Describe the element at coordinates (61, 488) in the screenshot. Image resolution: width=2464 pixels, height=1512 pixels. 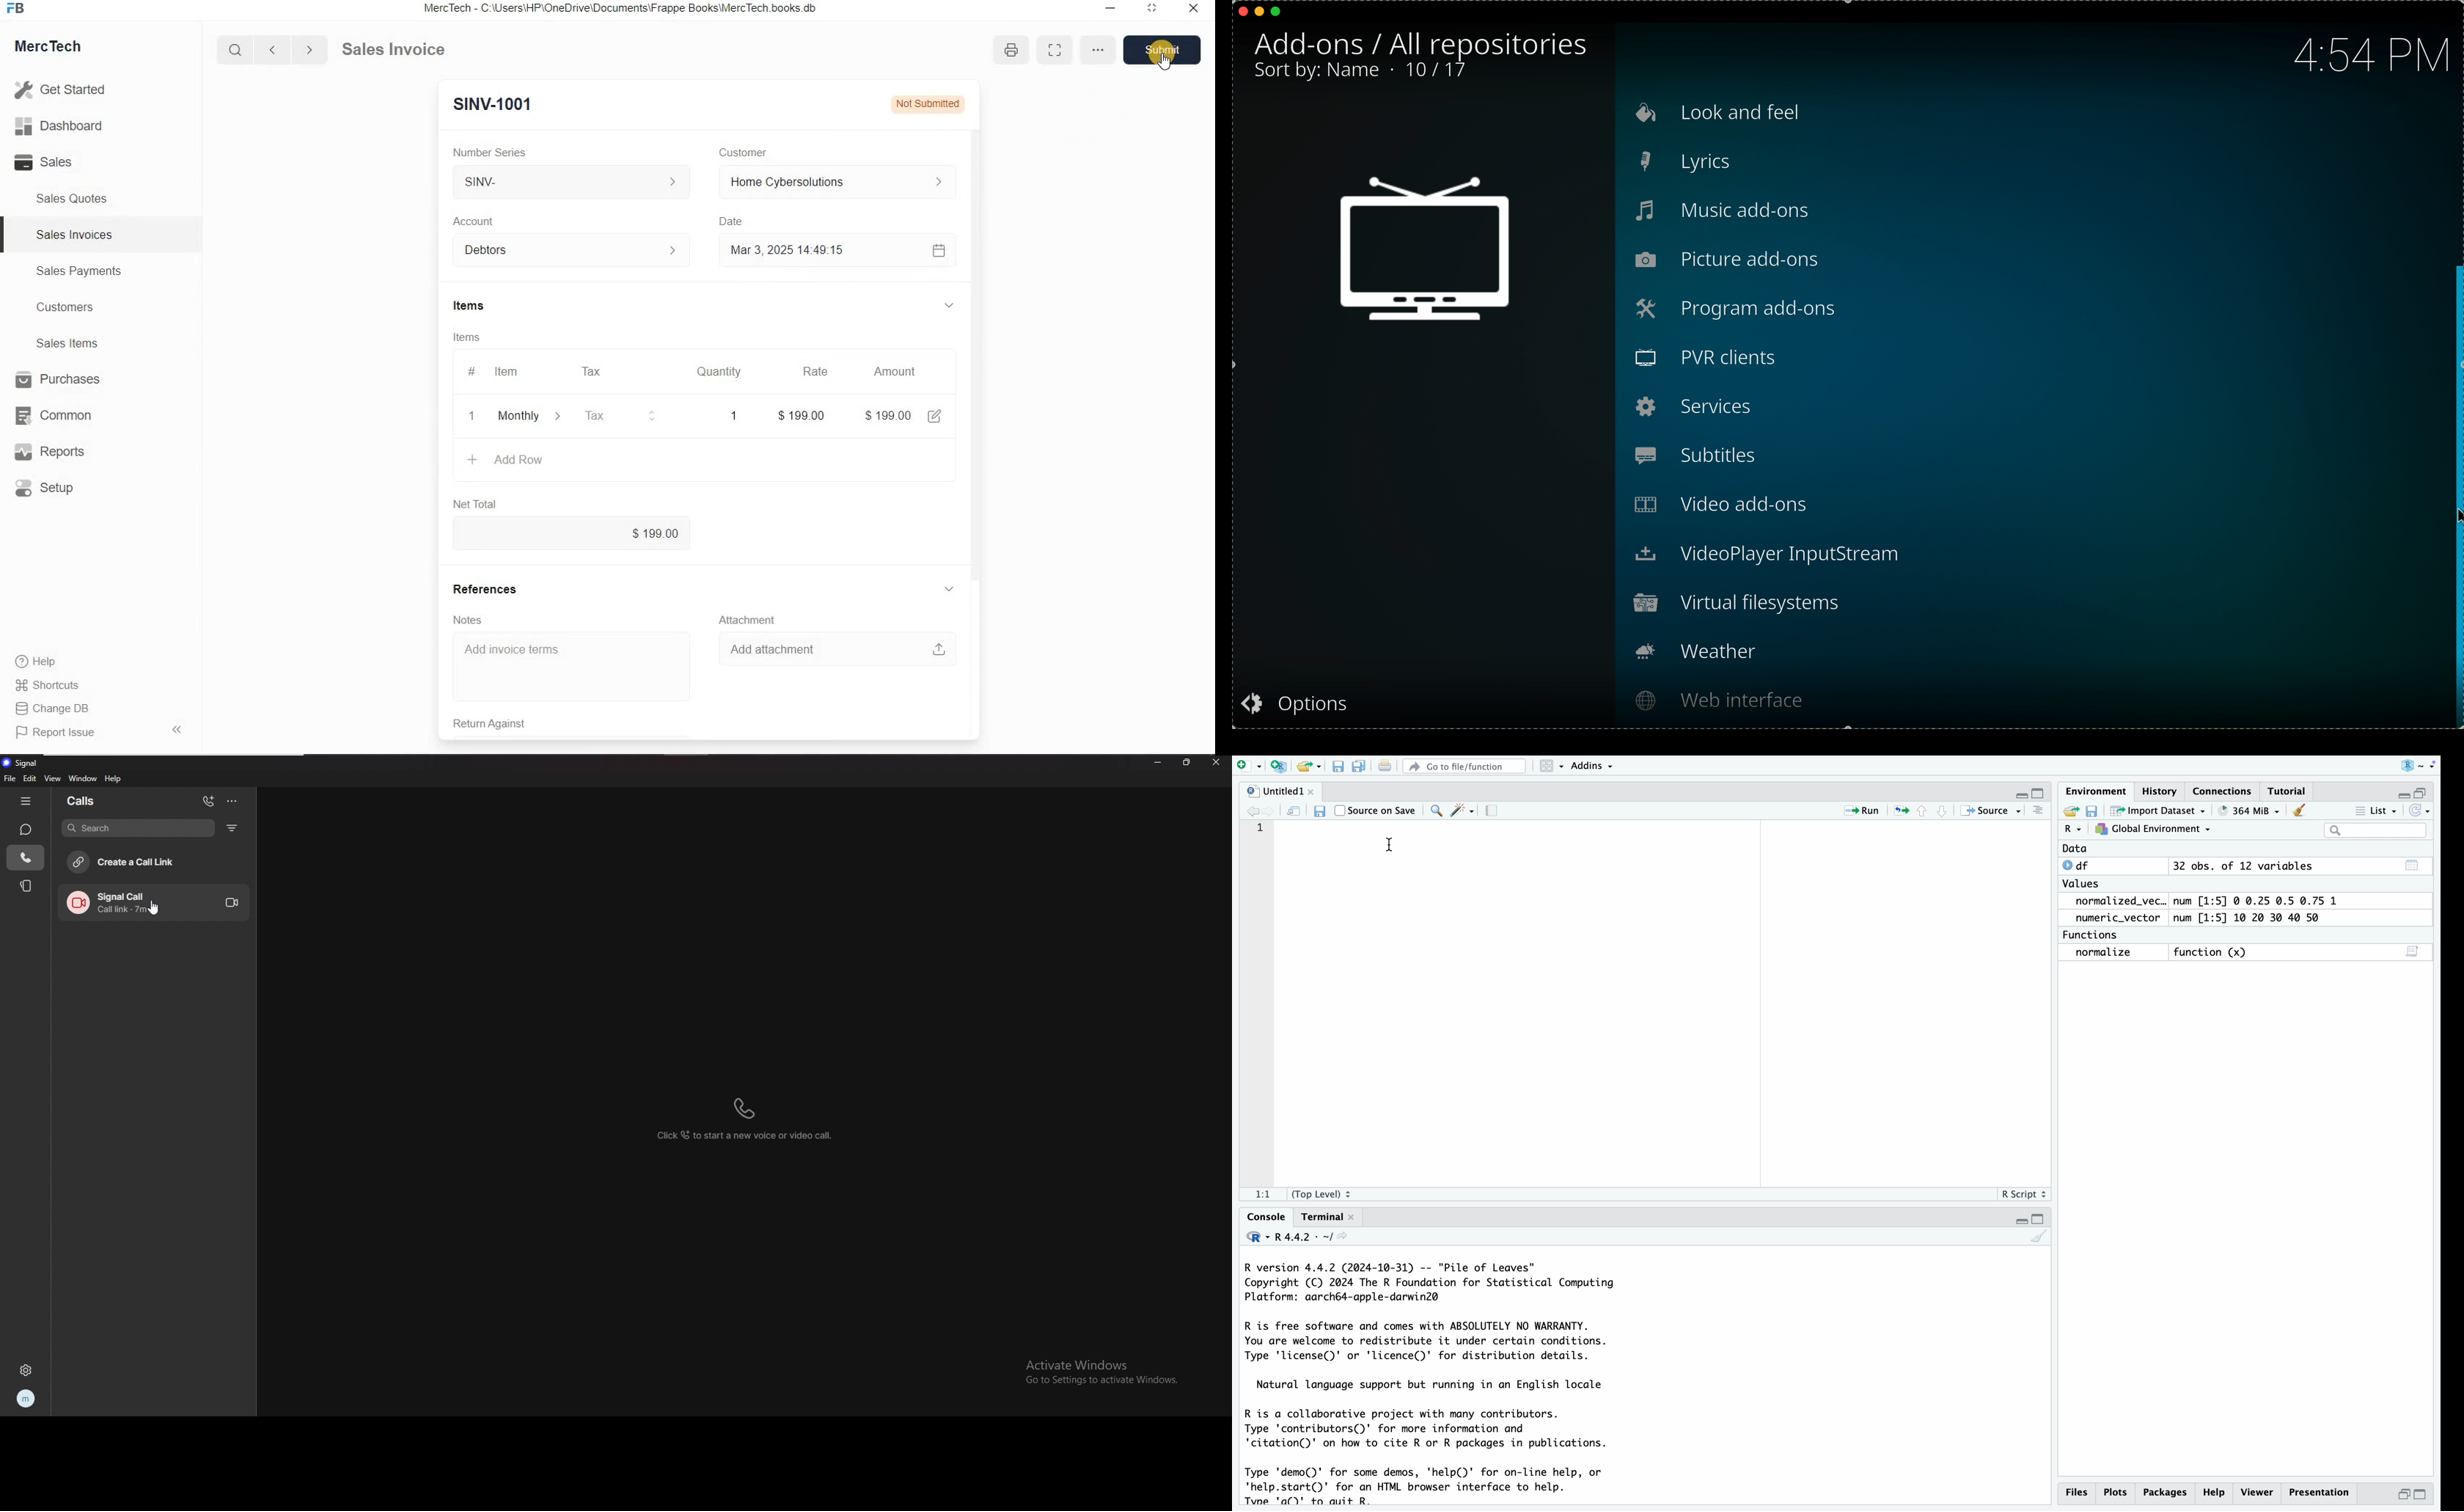
I see `Setup` at that location.